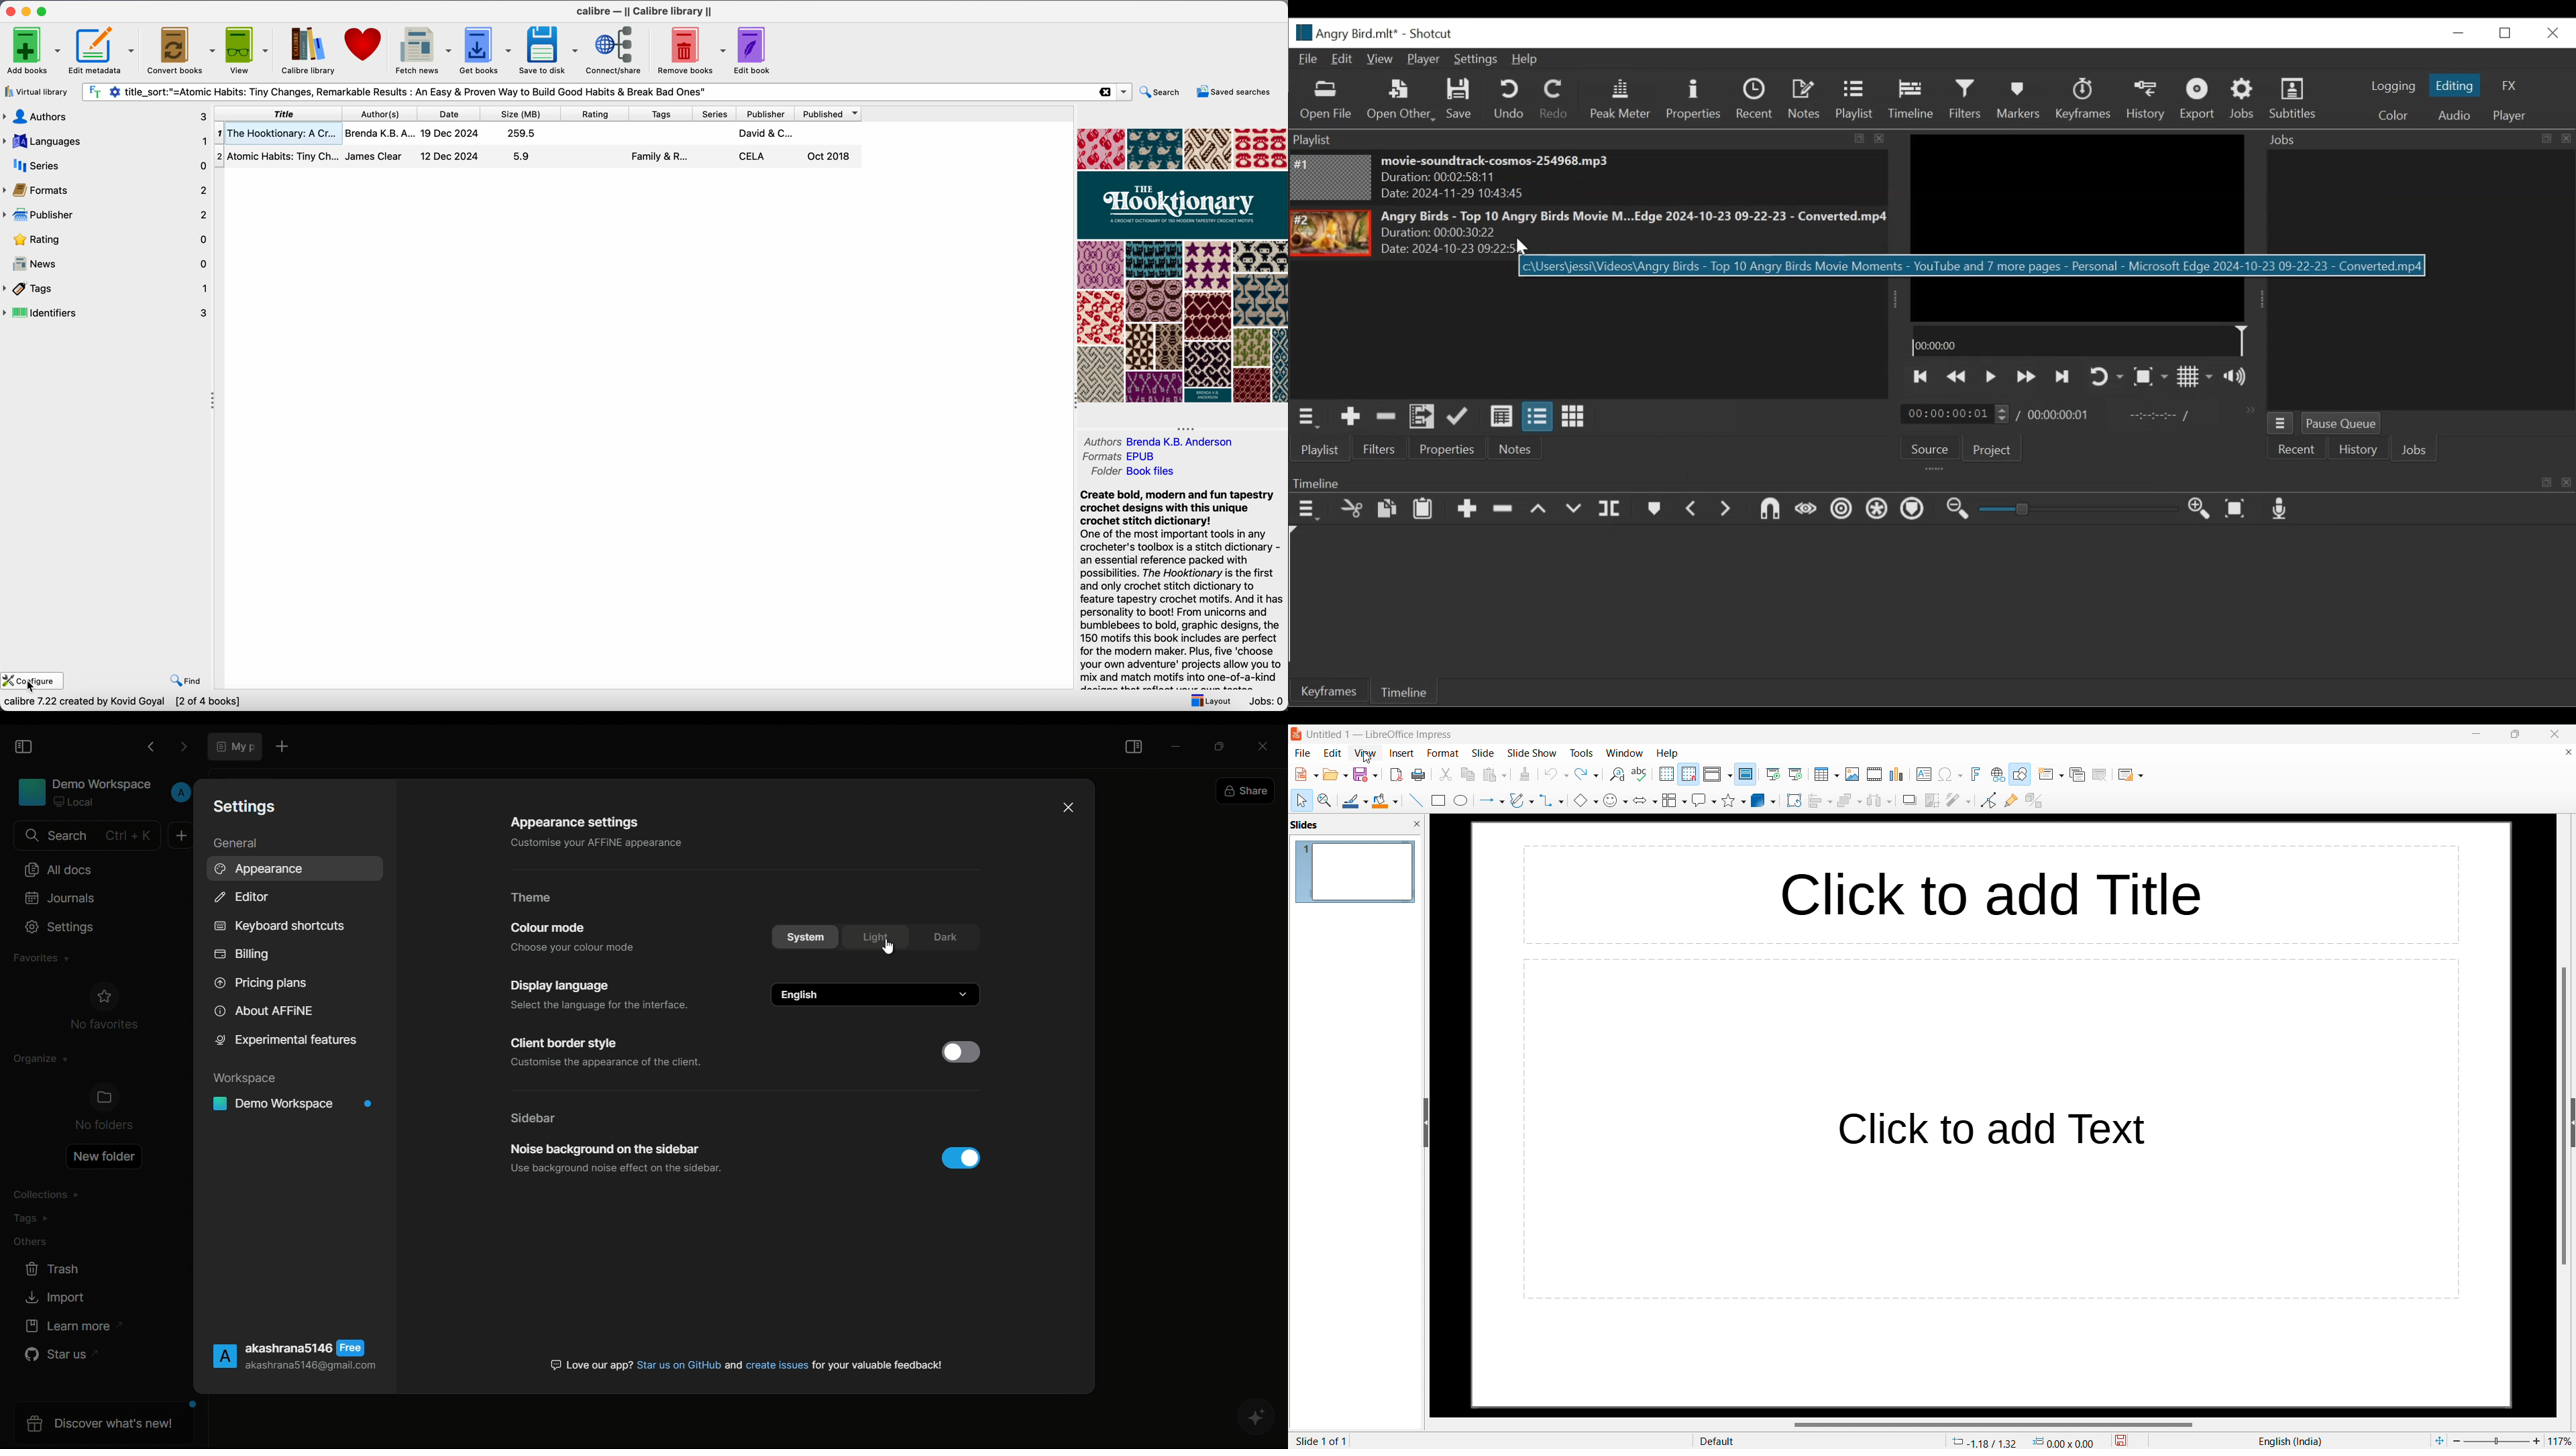 This screenshot has height=1456, width=2576. Describe the element at coordinates (1514, 449) in the screenshot. I see `Notes` at that location.